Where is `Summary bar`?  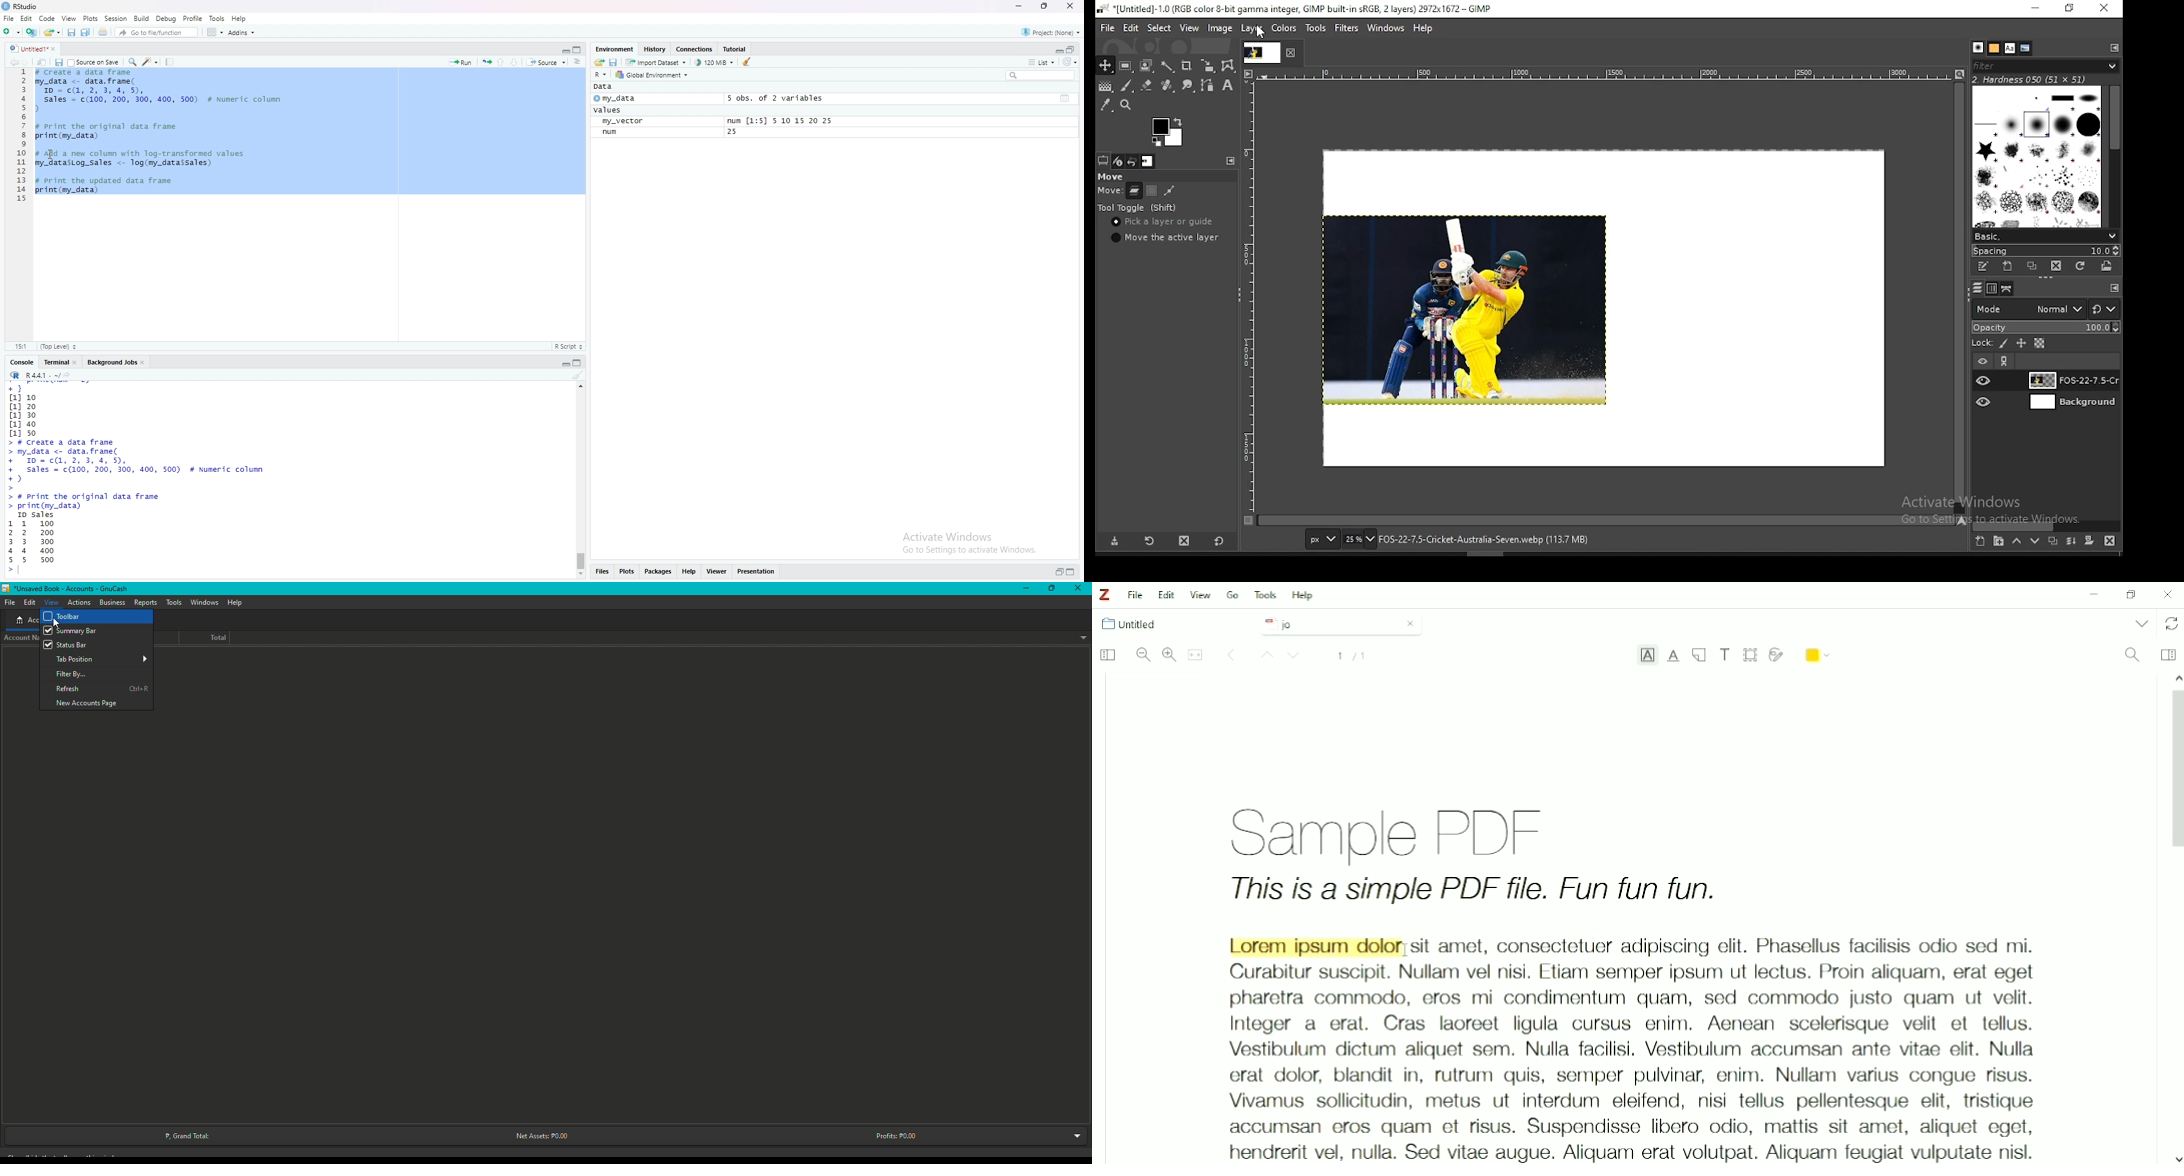 Summary bar is located at coordinates (71, 630).